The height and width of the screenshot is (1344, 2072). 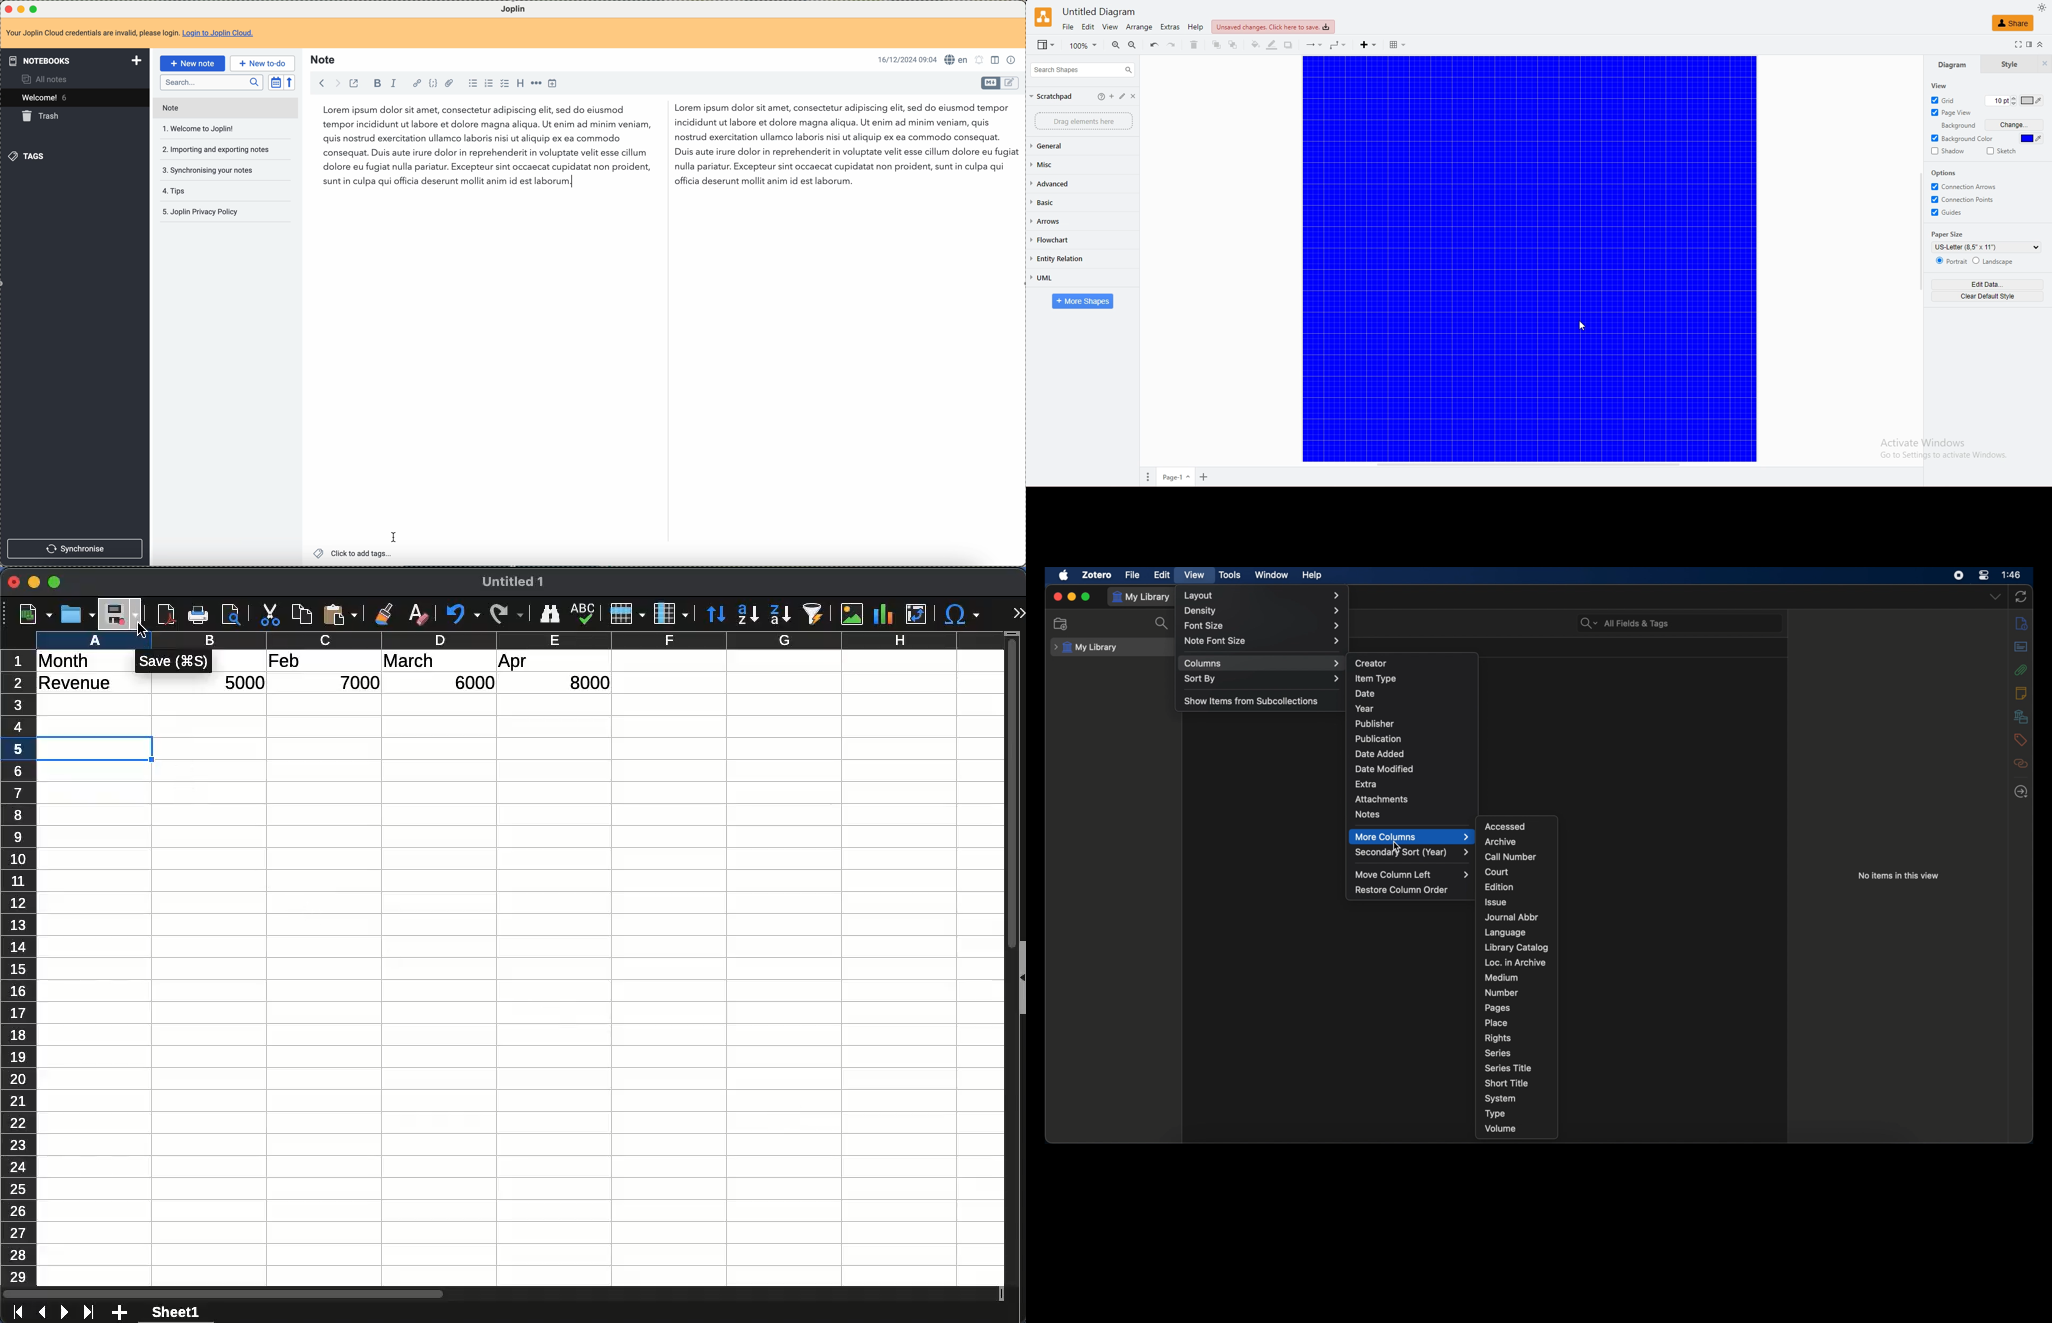 What do you see at coordinates (1368, 45) in the screenshot?
I see `insert` at bounding box center [1368, 45].